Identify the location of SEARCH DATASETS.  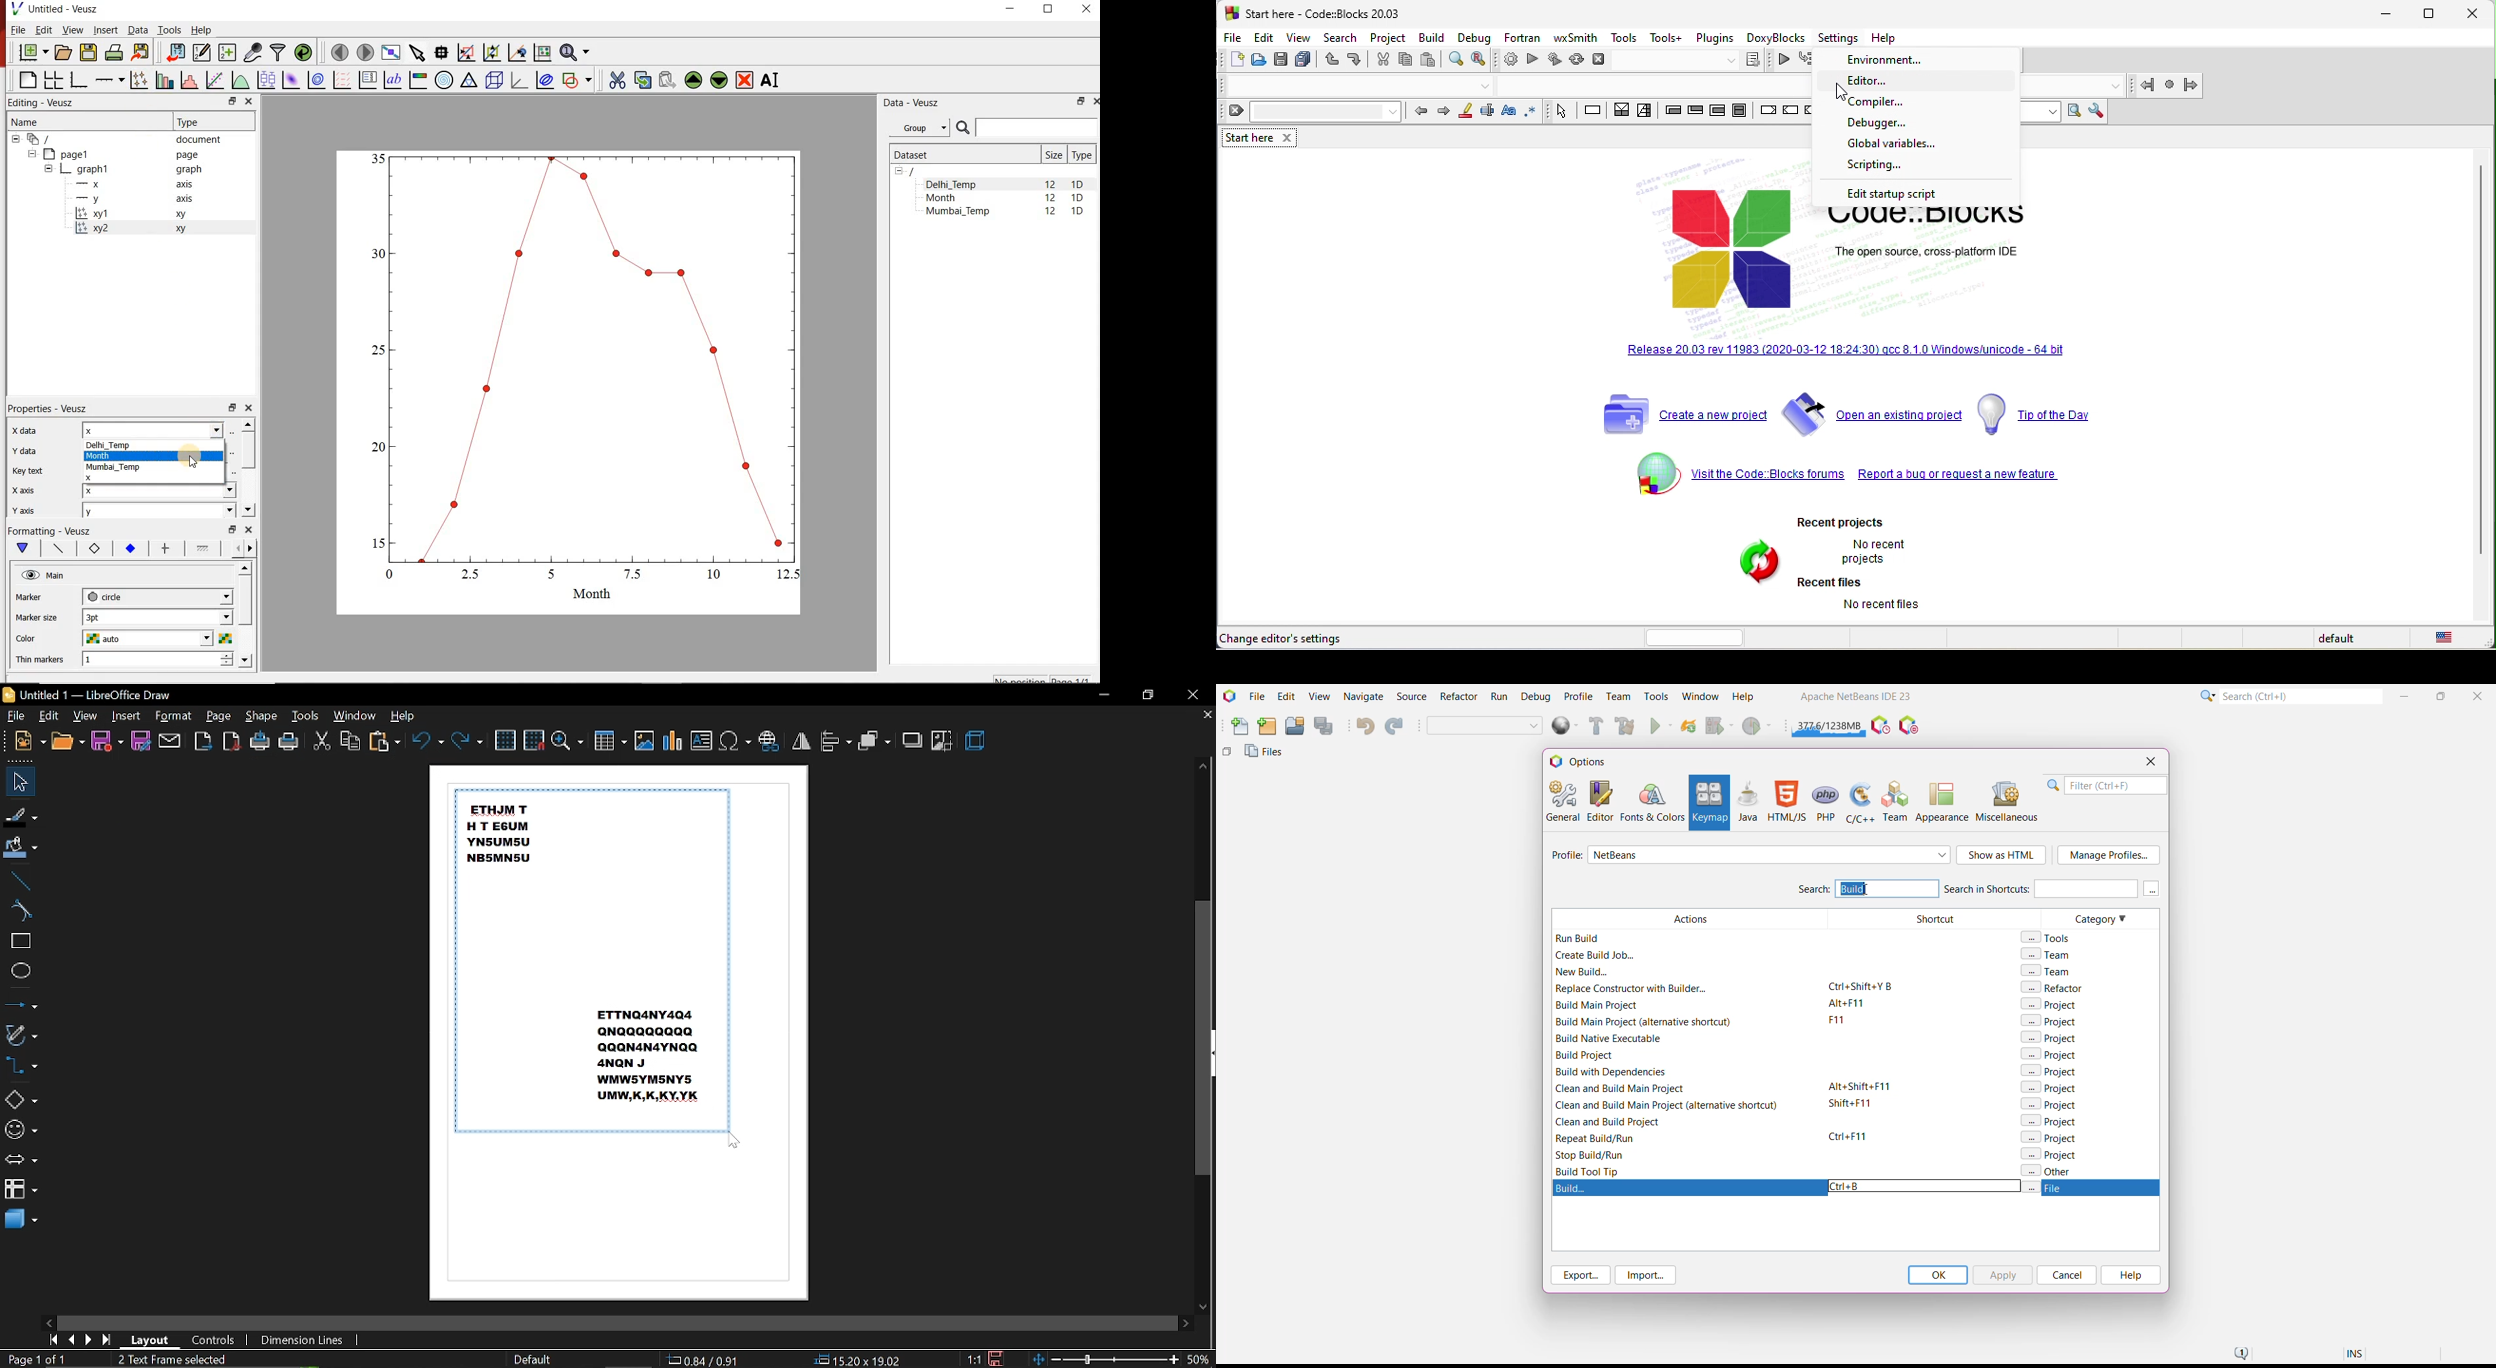
(1027, 128).